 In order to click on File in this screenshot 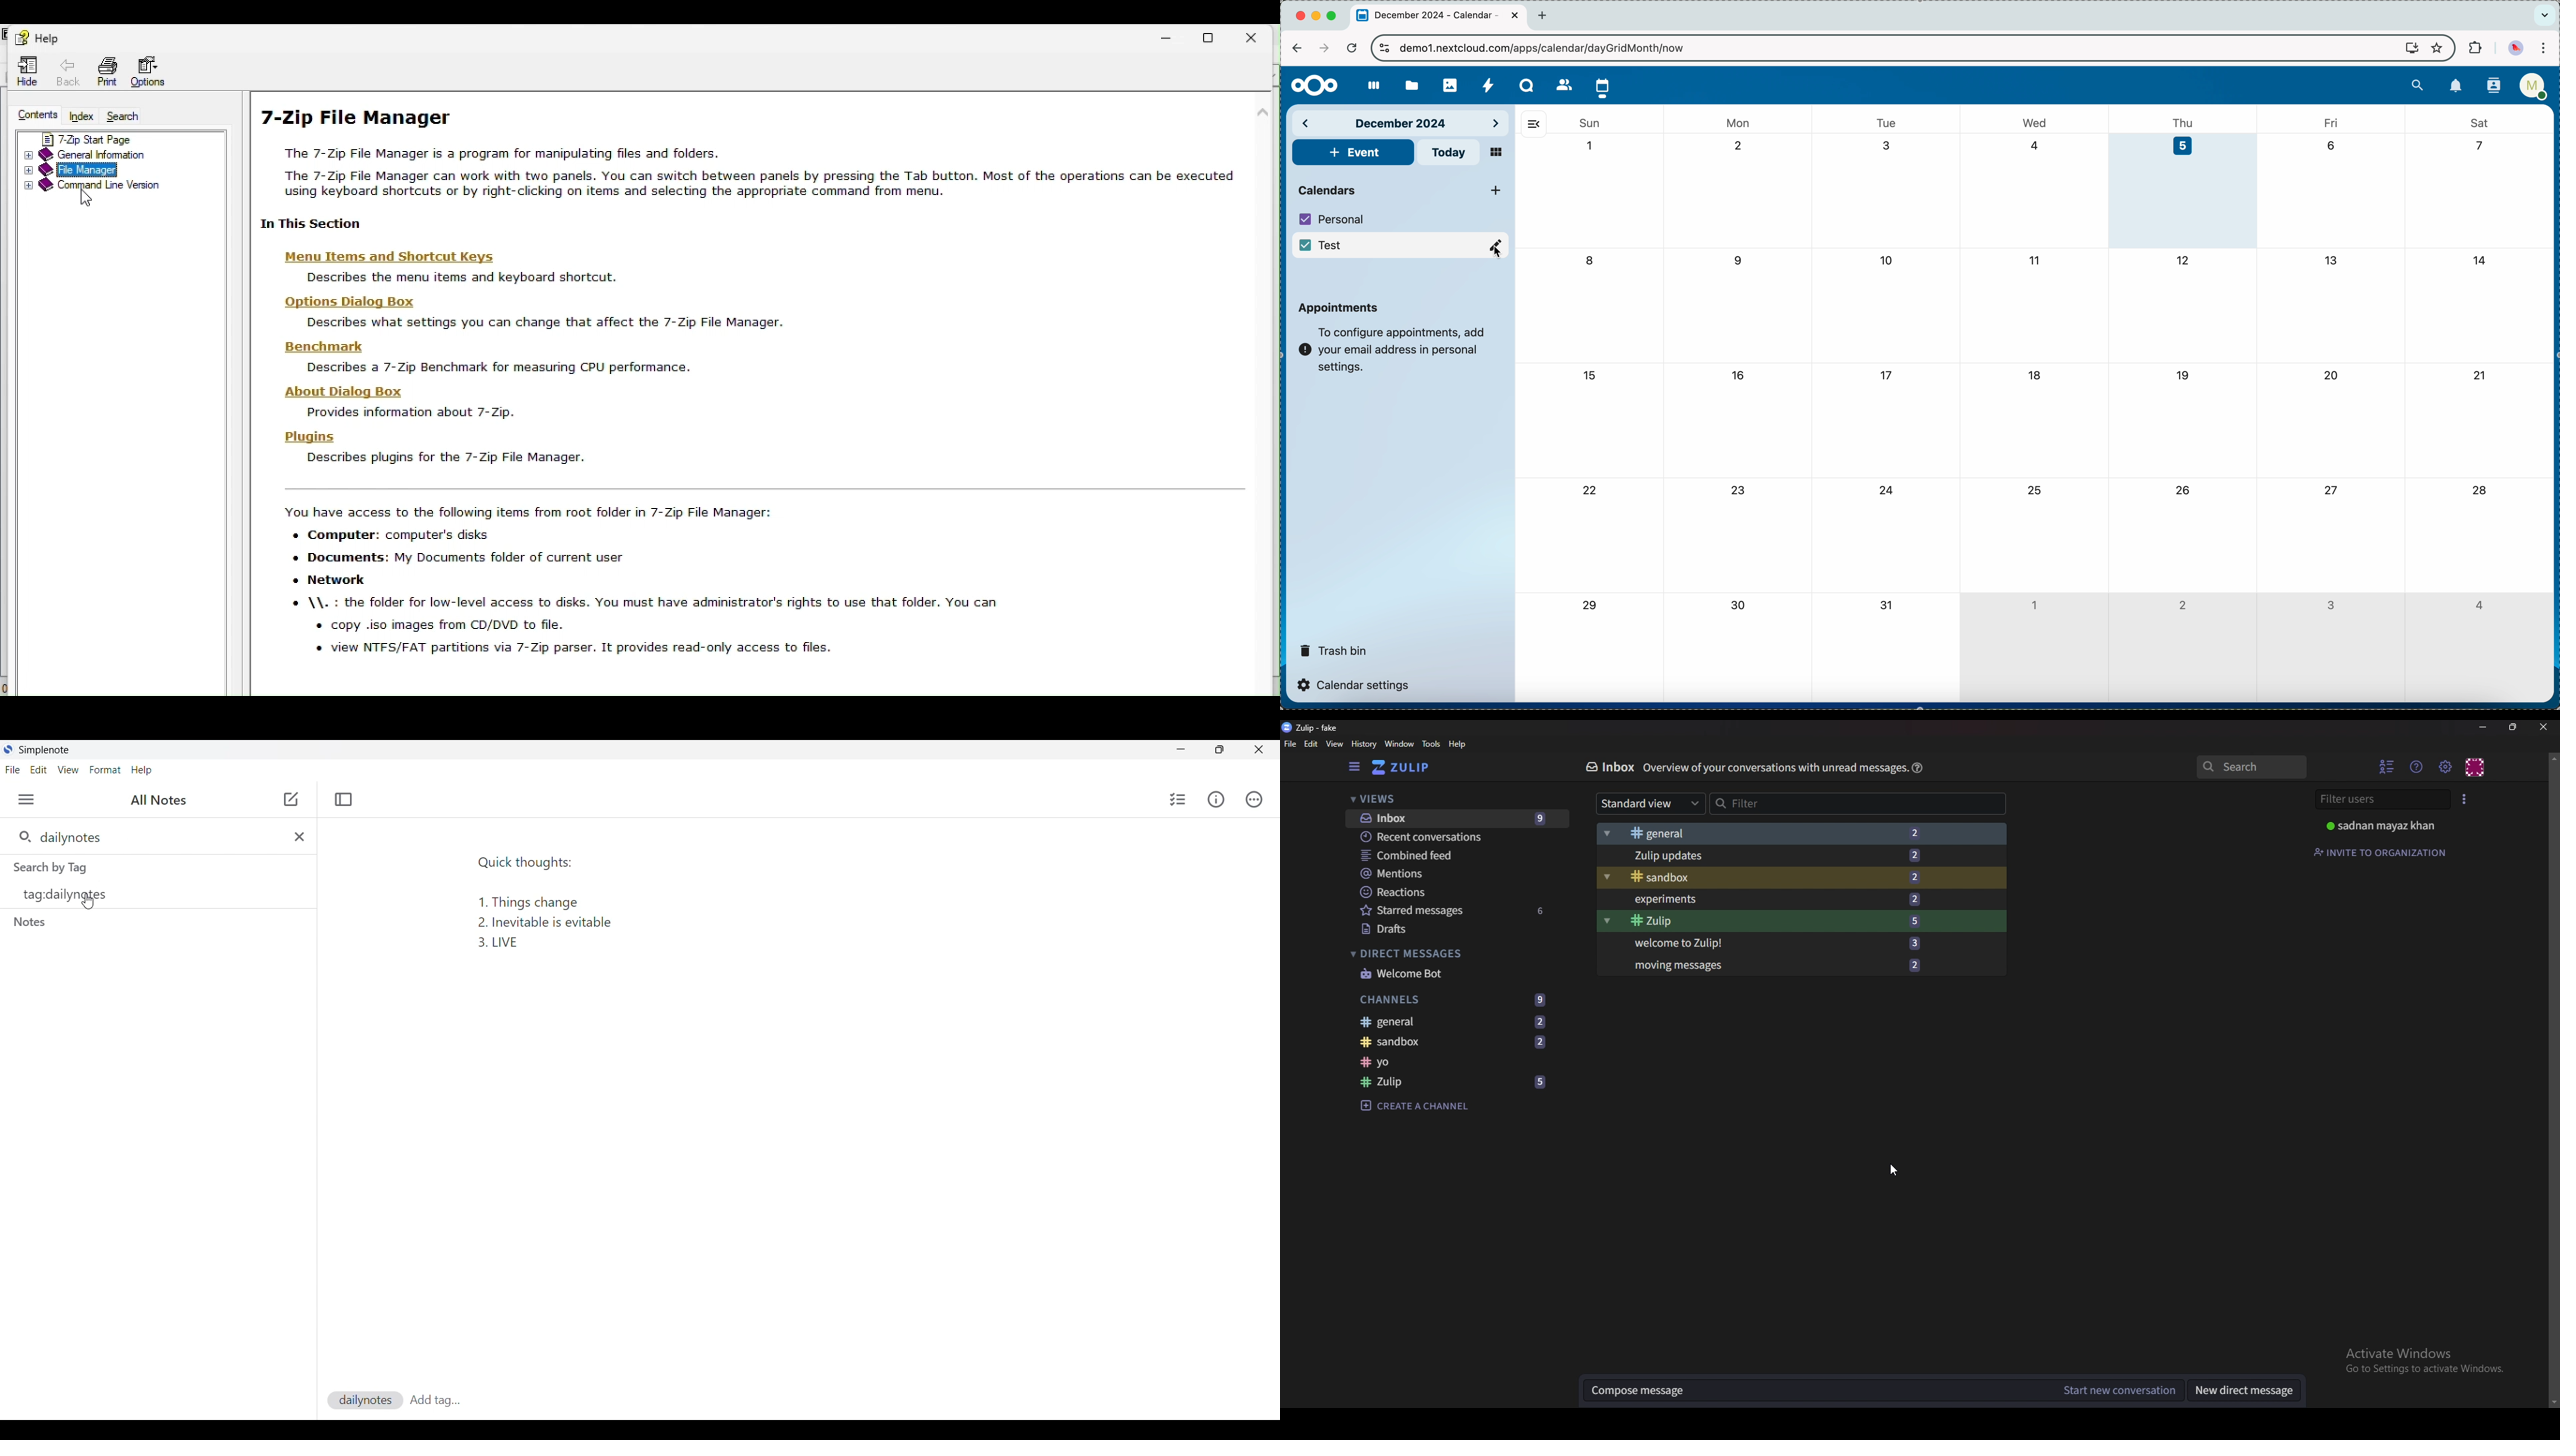, I will do `click(1291, 744)`.